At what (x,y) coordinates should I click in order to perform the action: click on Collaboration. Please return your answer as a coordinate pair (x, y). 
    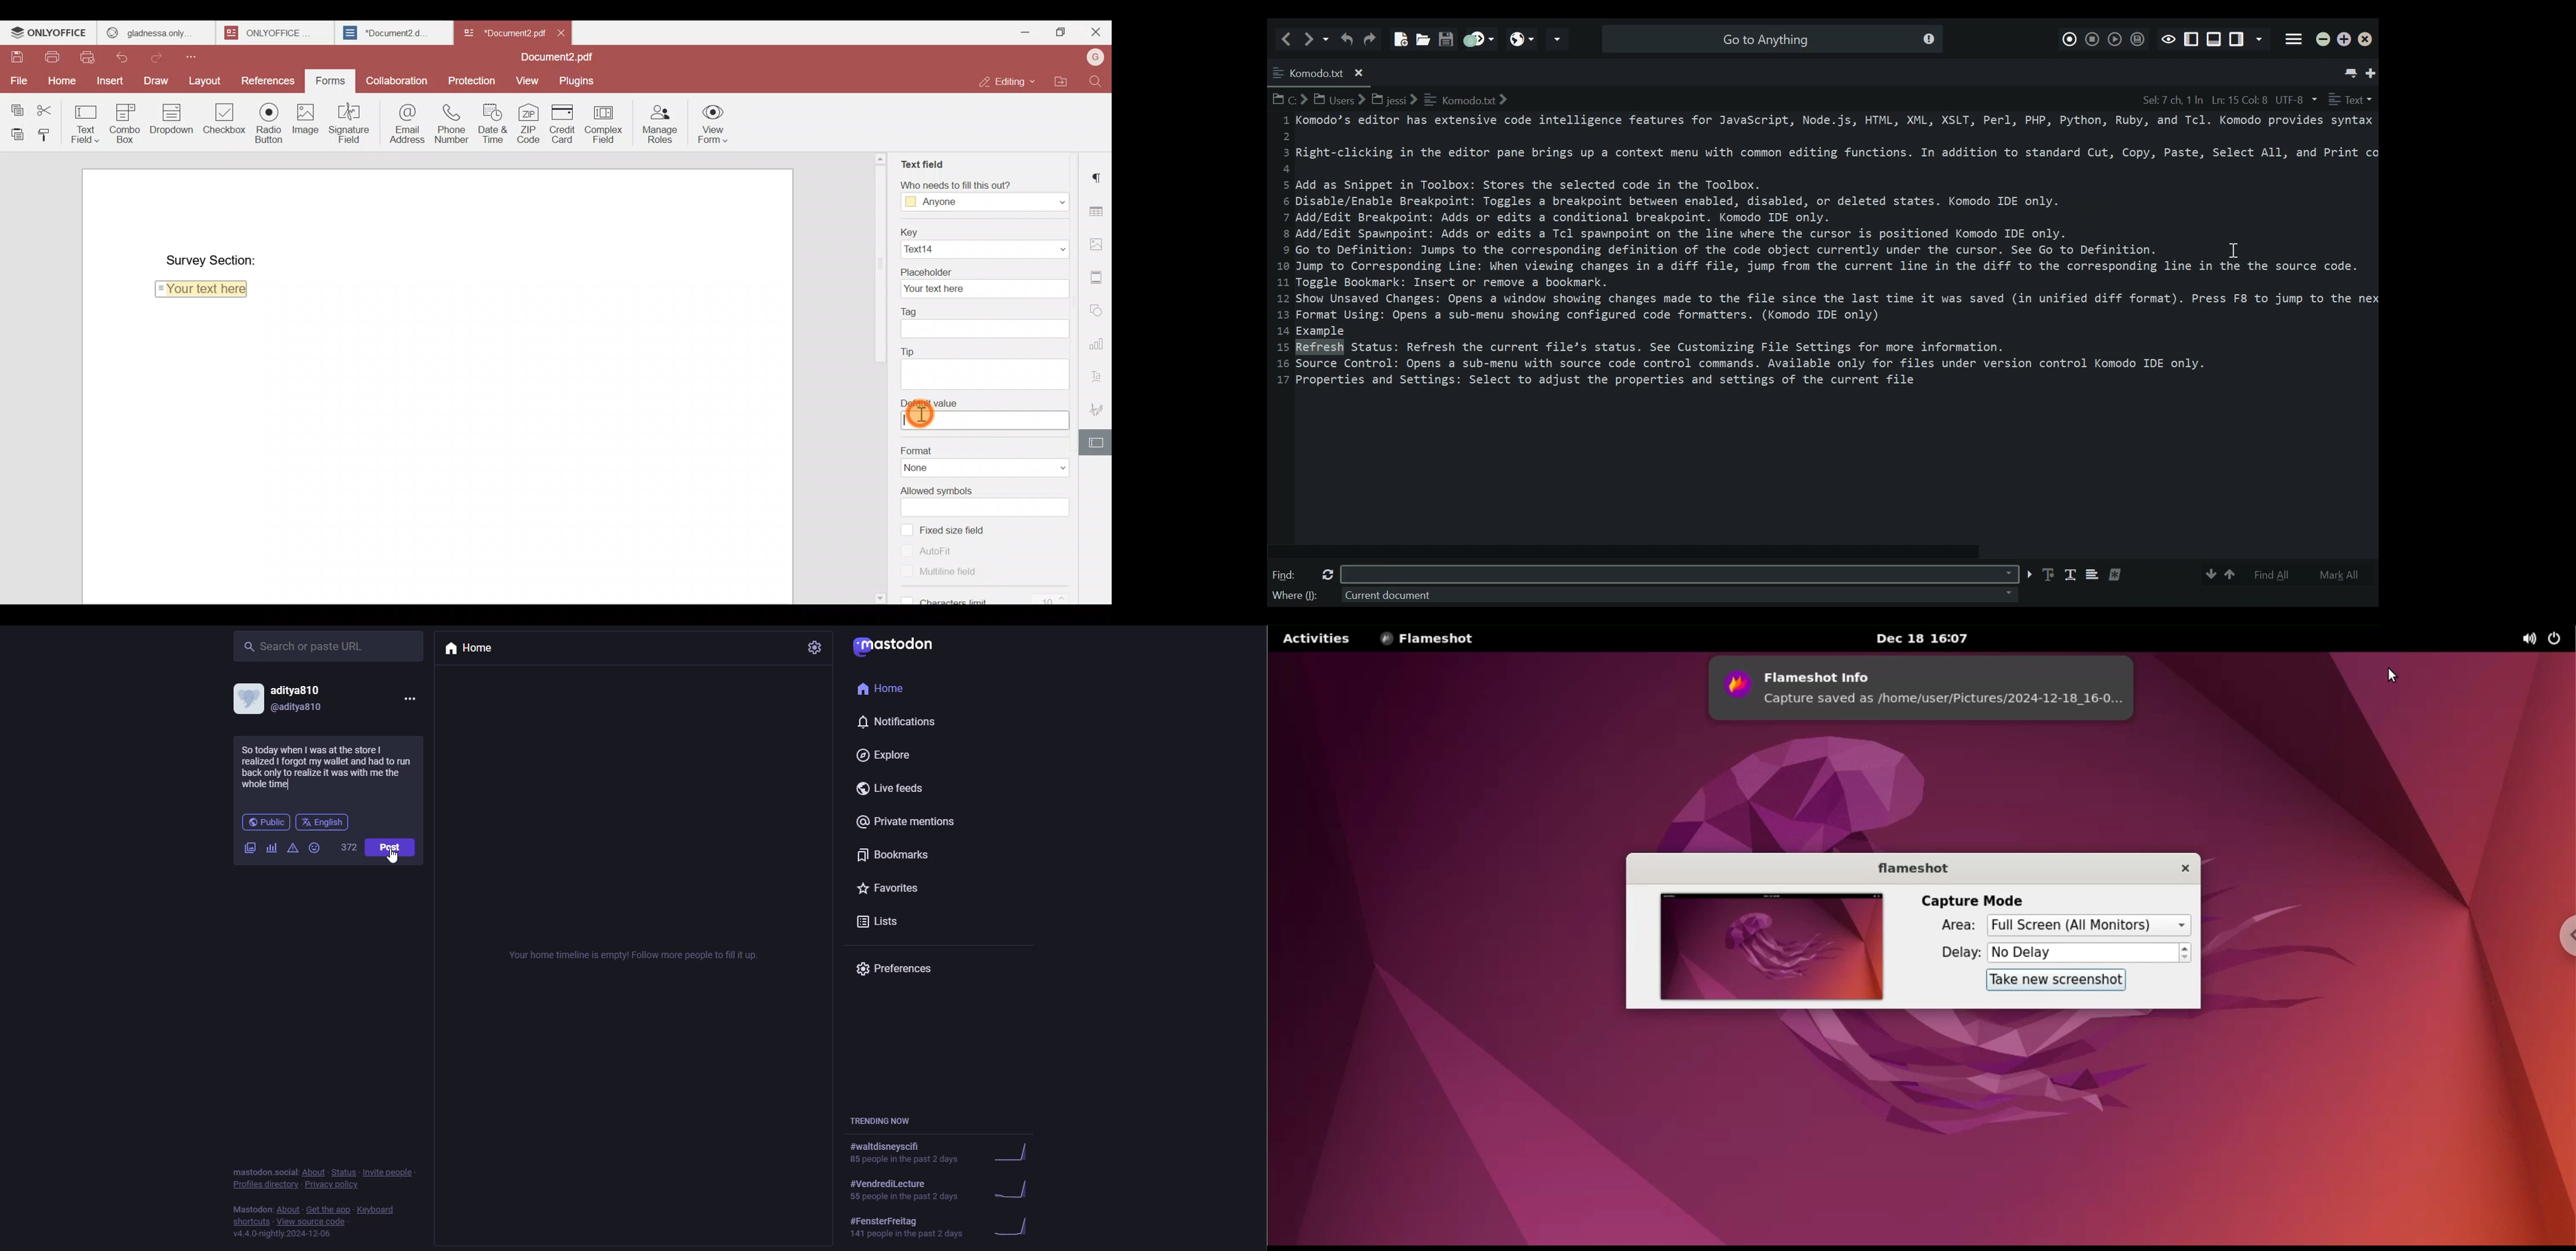
    Looking at the image, I should click on (399, 83).